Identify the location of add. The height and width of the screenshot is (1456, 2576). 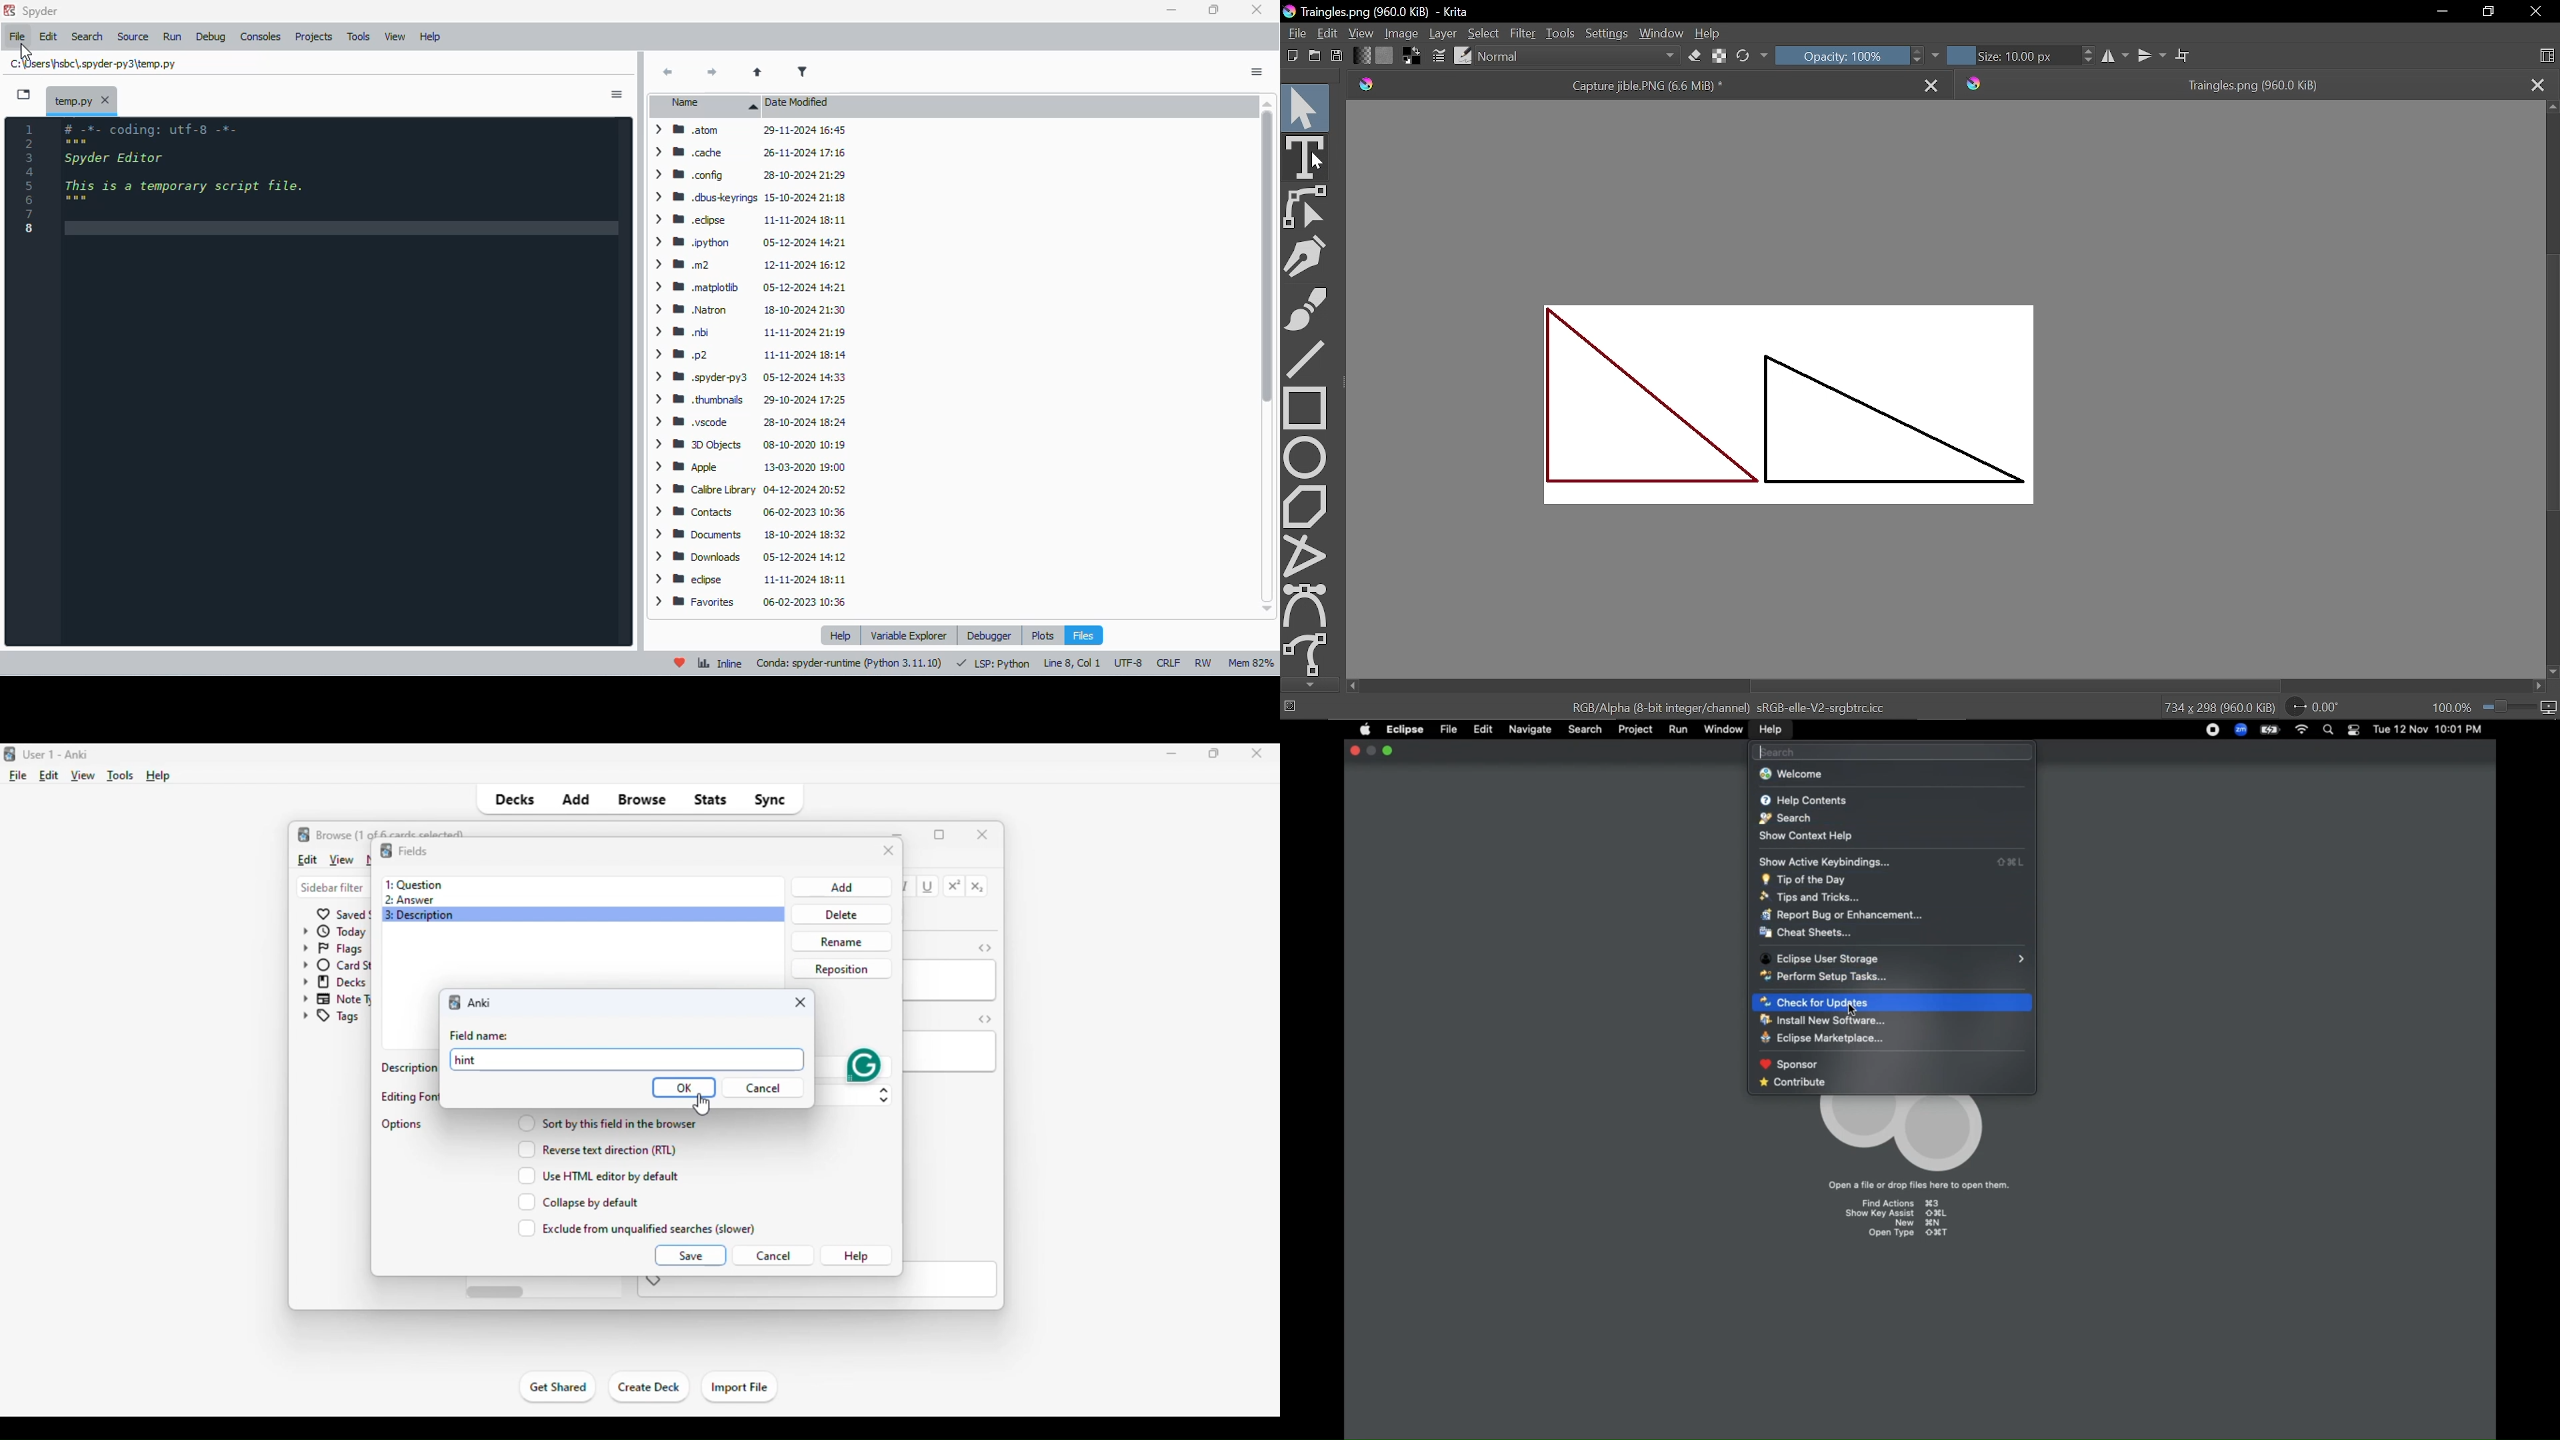
(575, 800).